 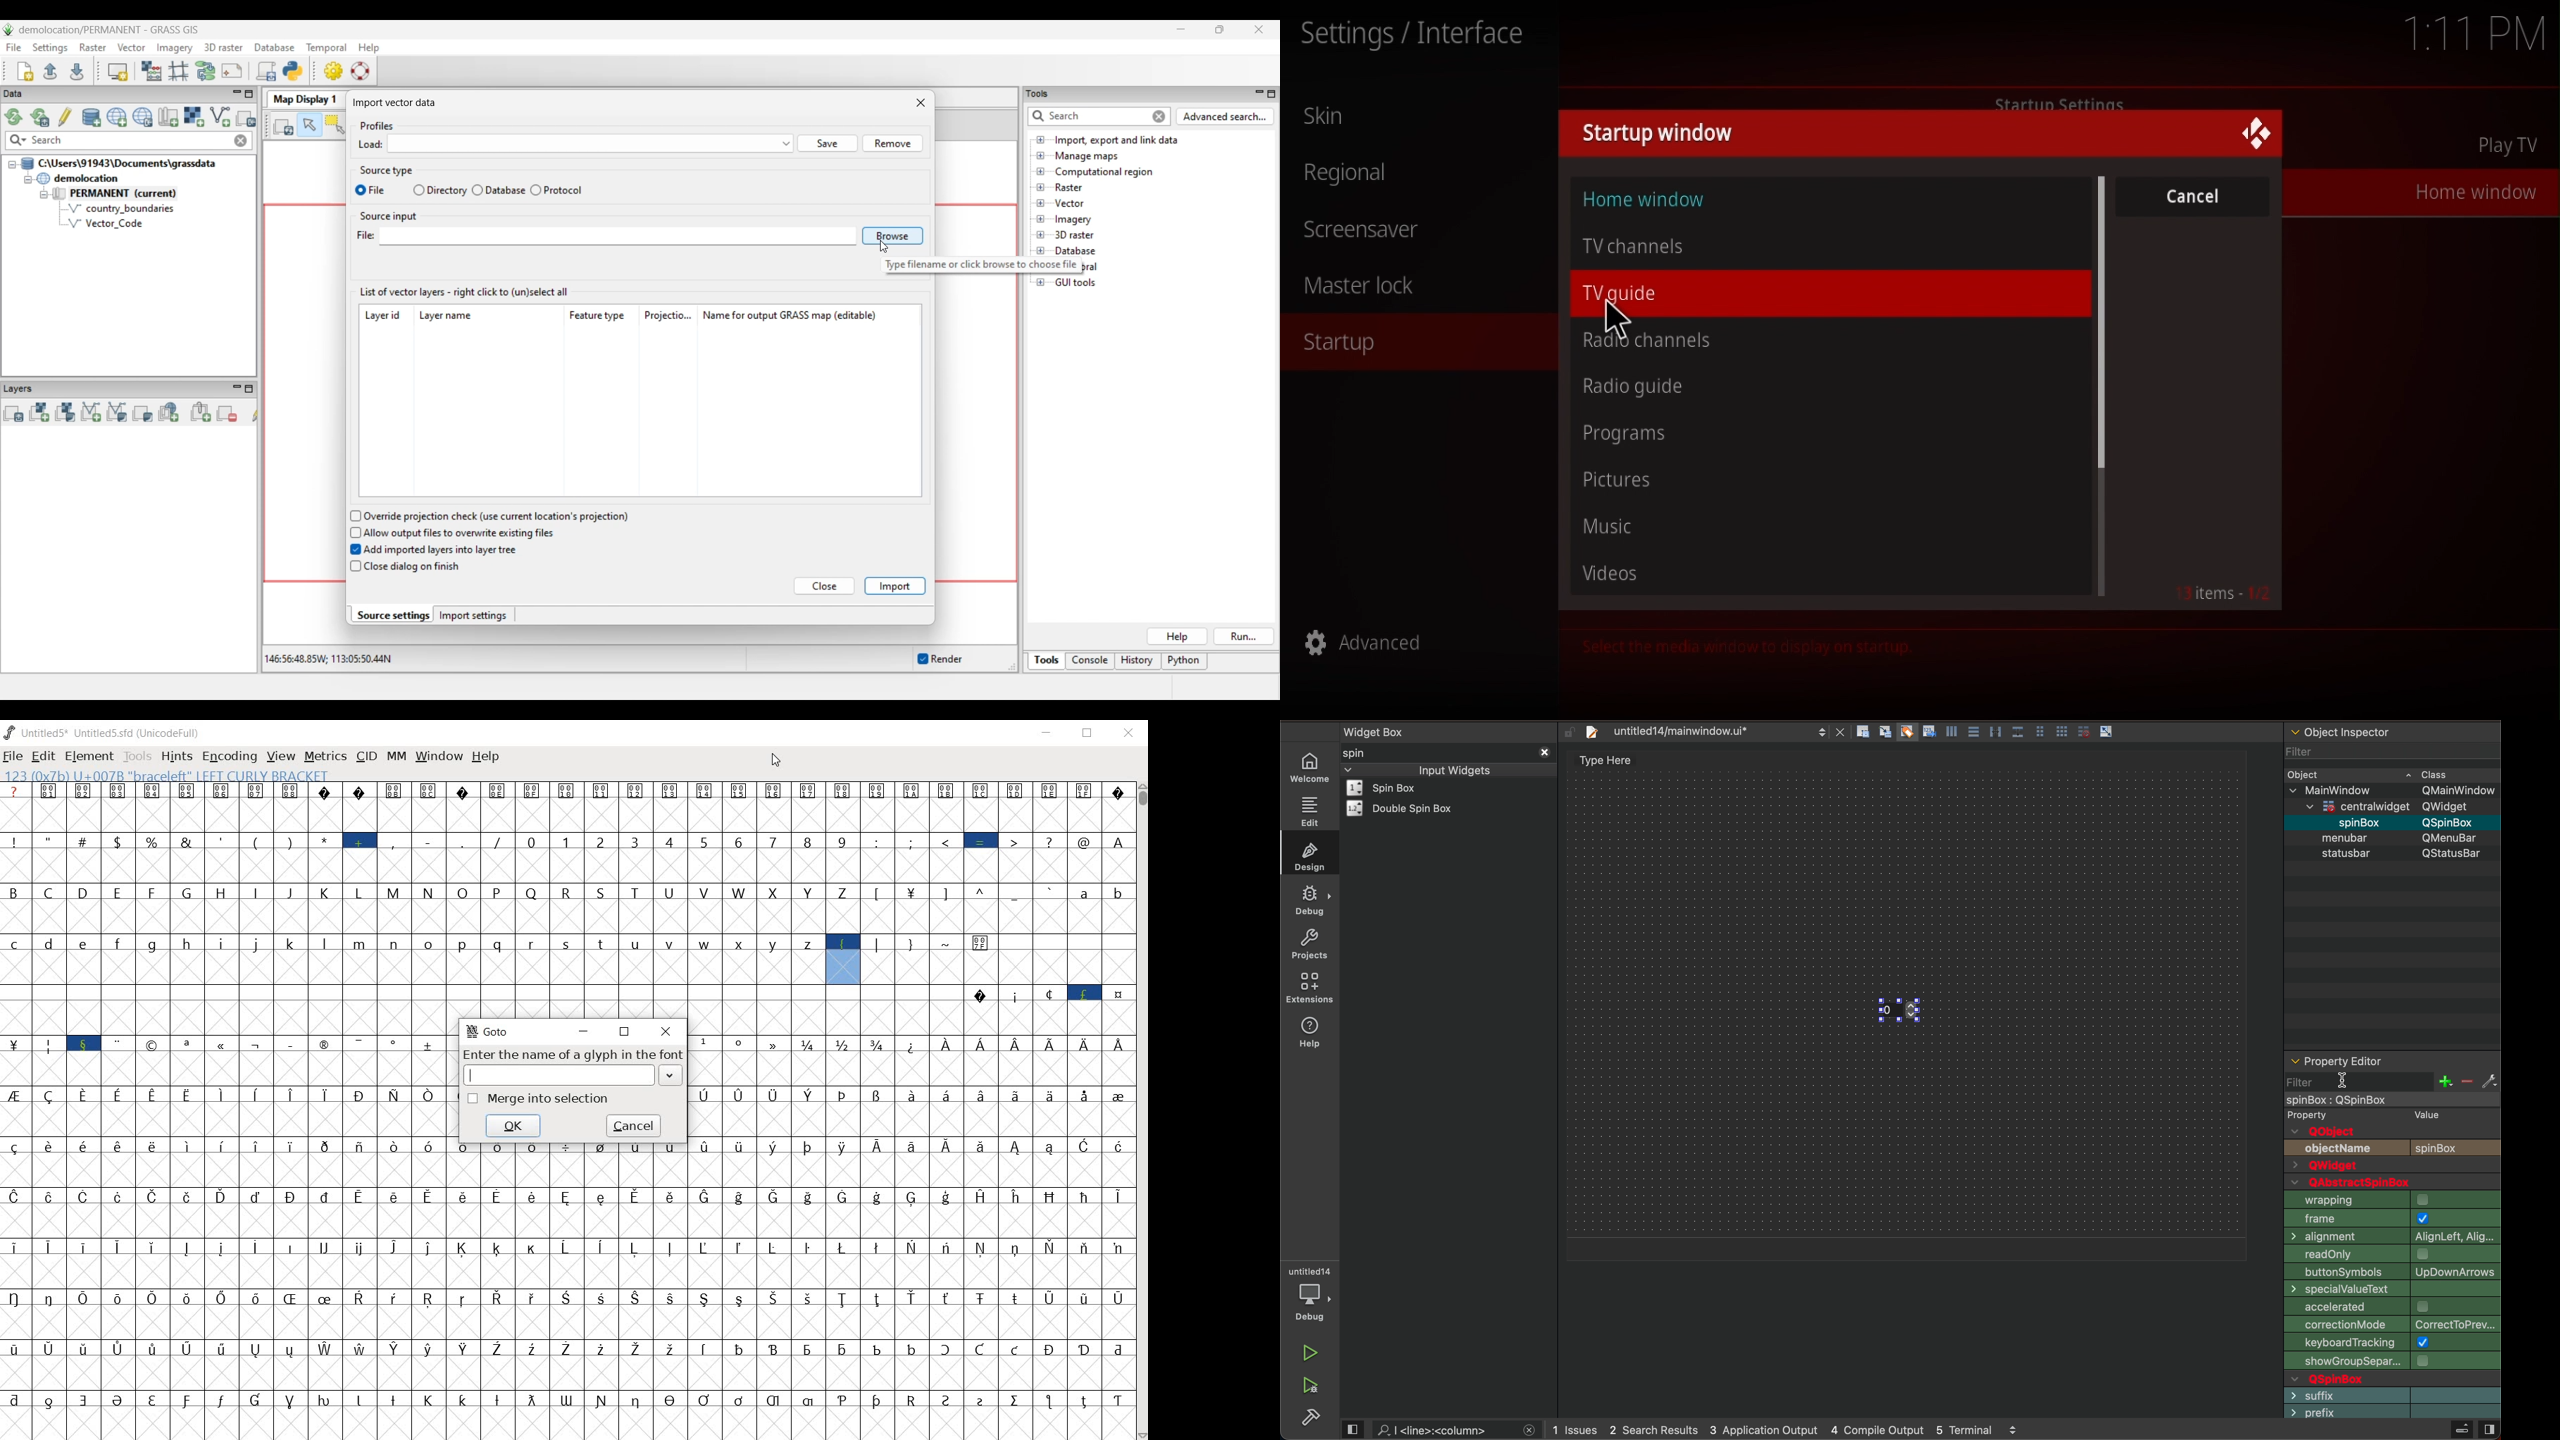 What do you see at coordinates (1355, 174) in the screenshot?
I see `regional` at bounding box center [1355, 174].